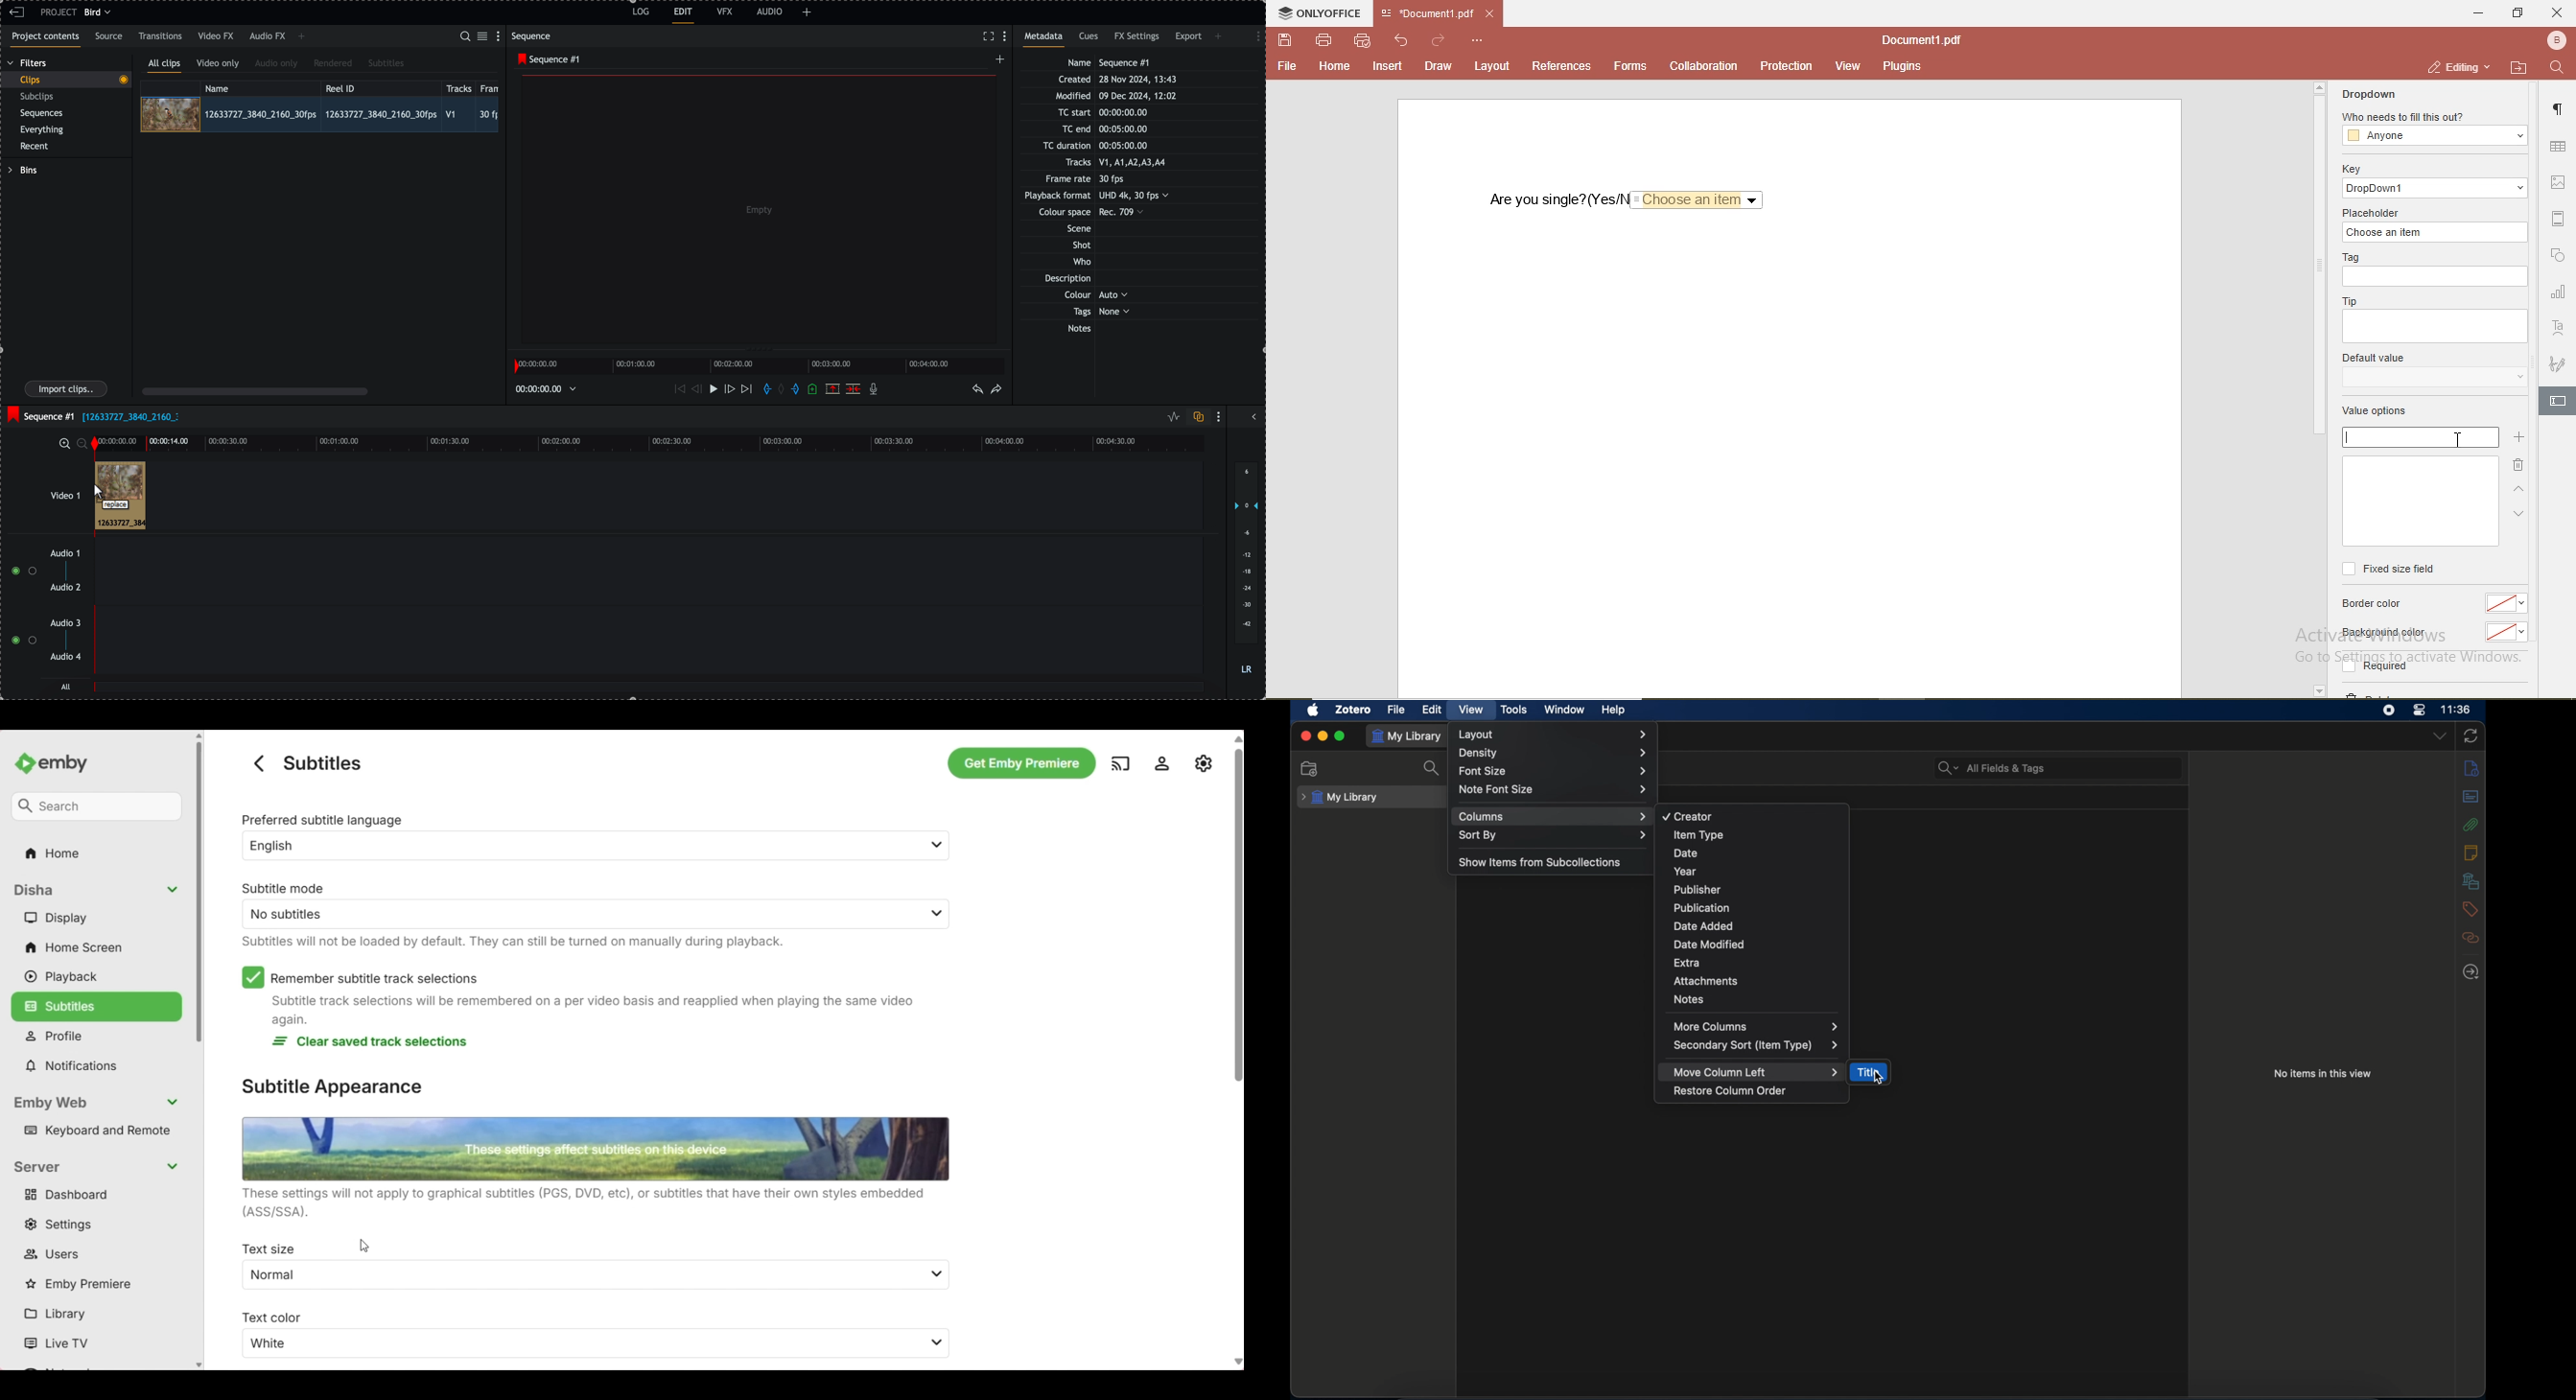 Image resolution: width=2576 pixels, height=1400 pixels. I want to click on FX settings, so click(1138, 38).